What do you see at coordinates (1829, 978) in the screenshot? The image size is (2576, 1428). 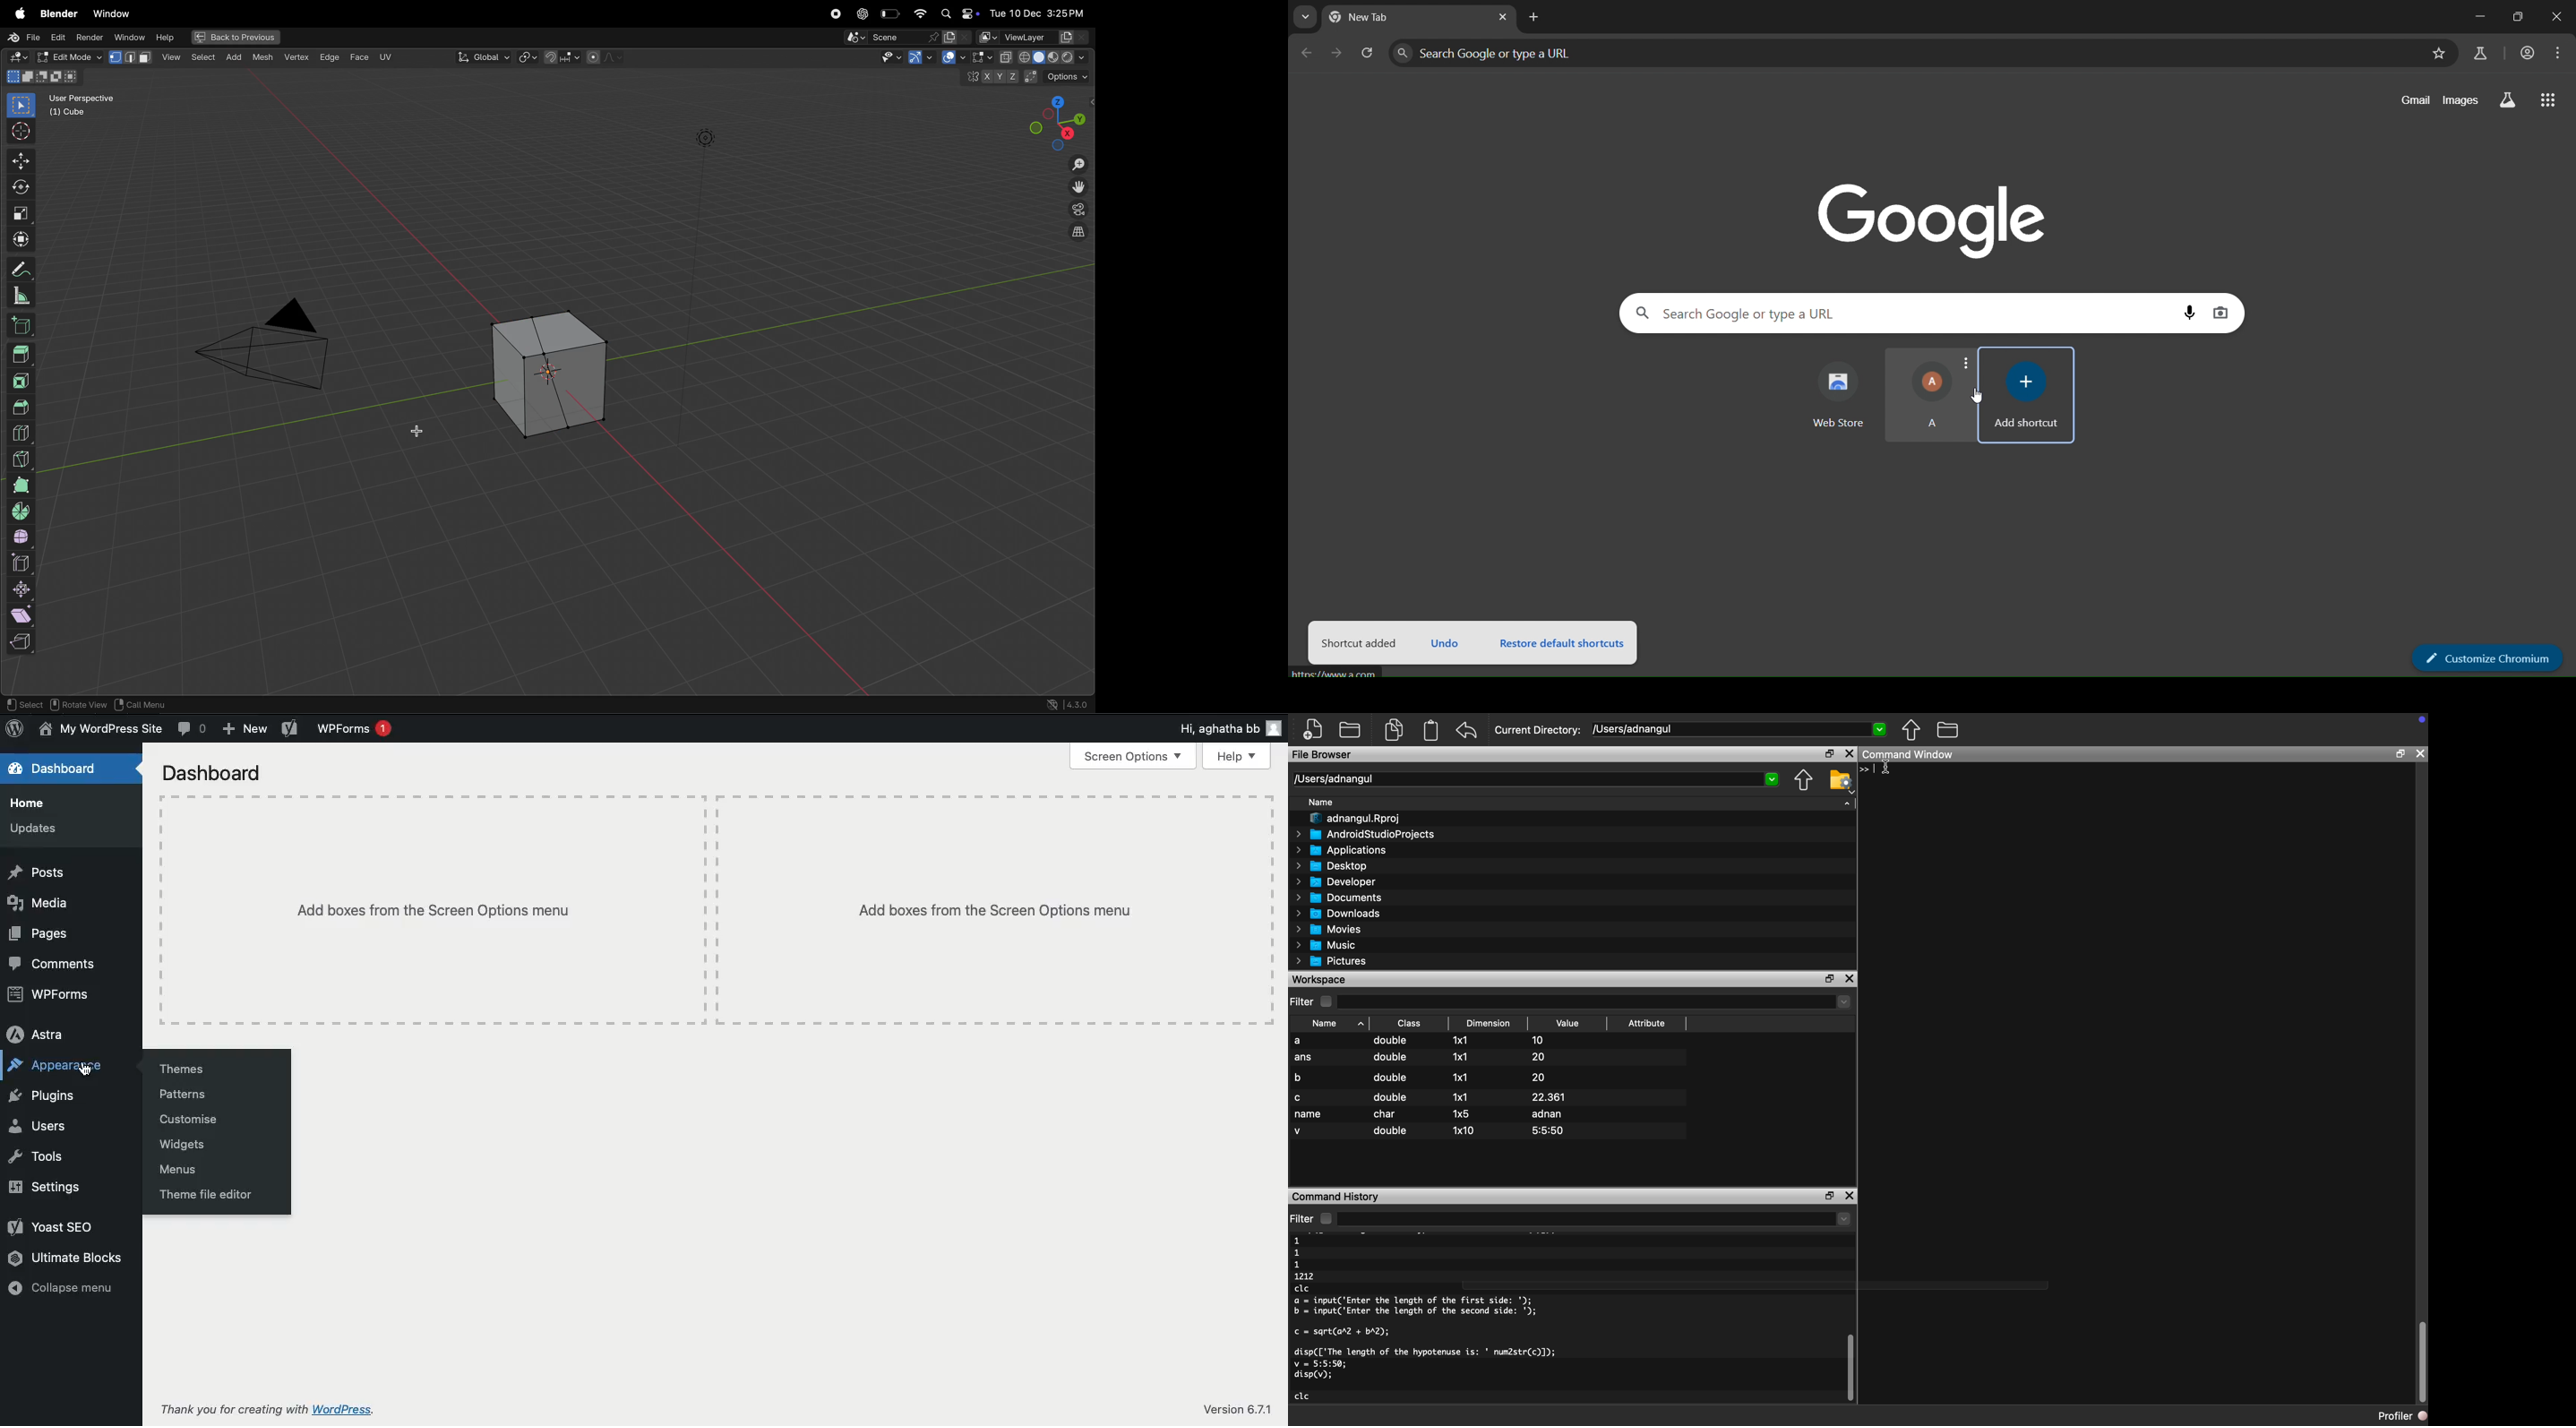 I see `maximize` at bounding box center [1829, 978].